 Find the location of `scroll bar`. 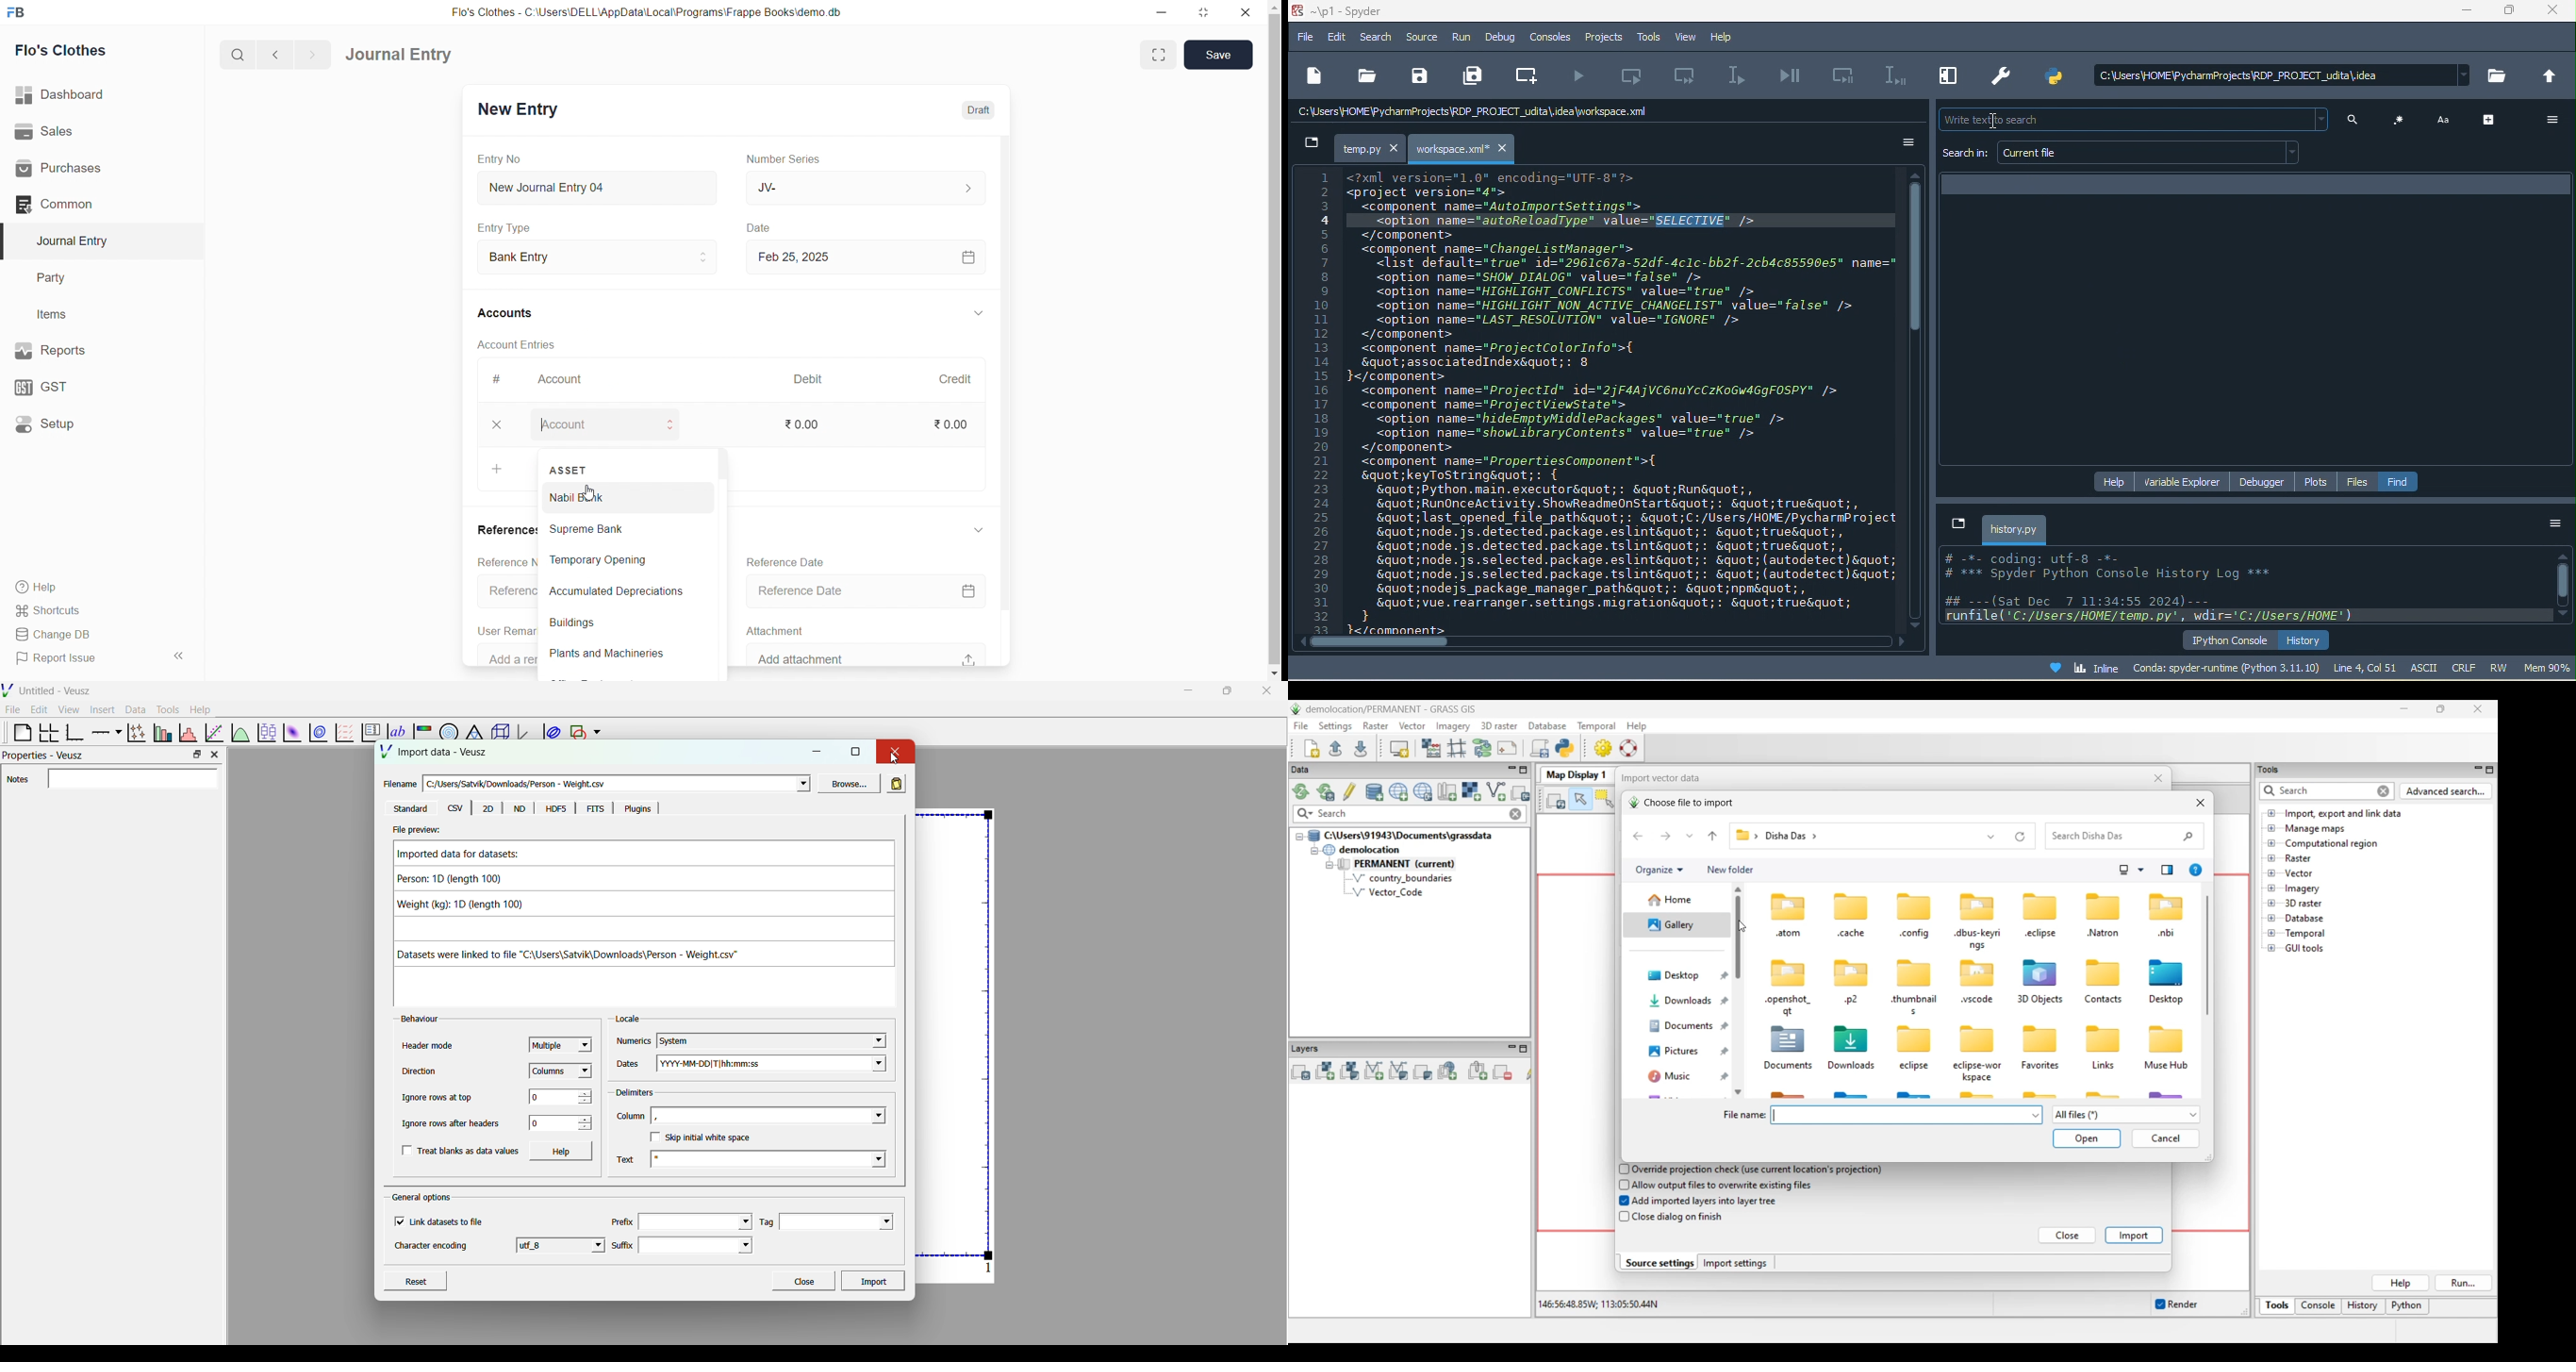

scroll bar is located at coordinates (1273, 341).